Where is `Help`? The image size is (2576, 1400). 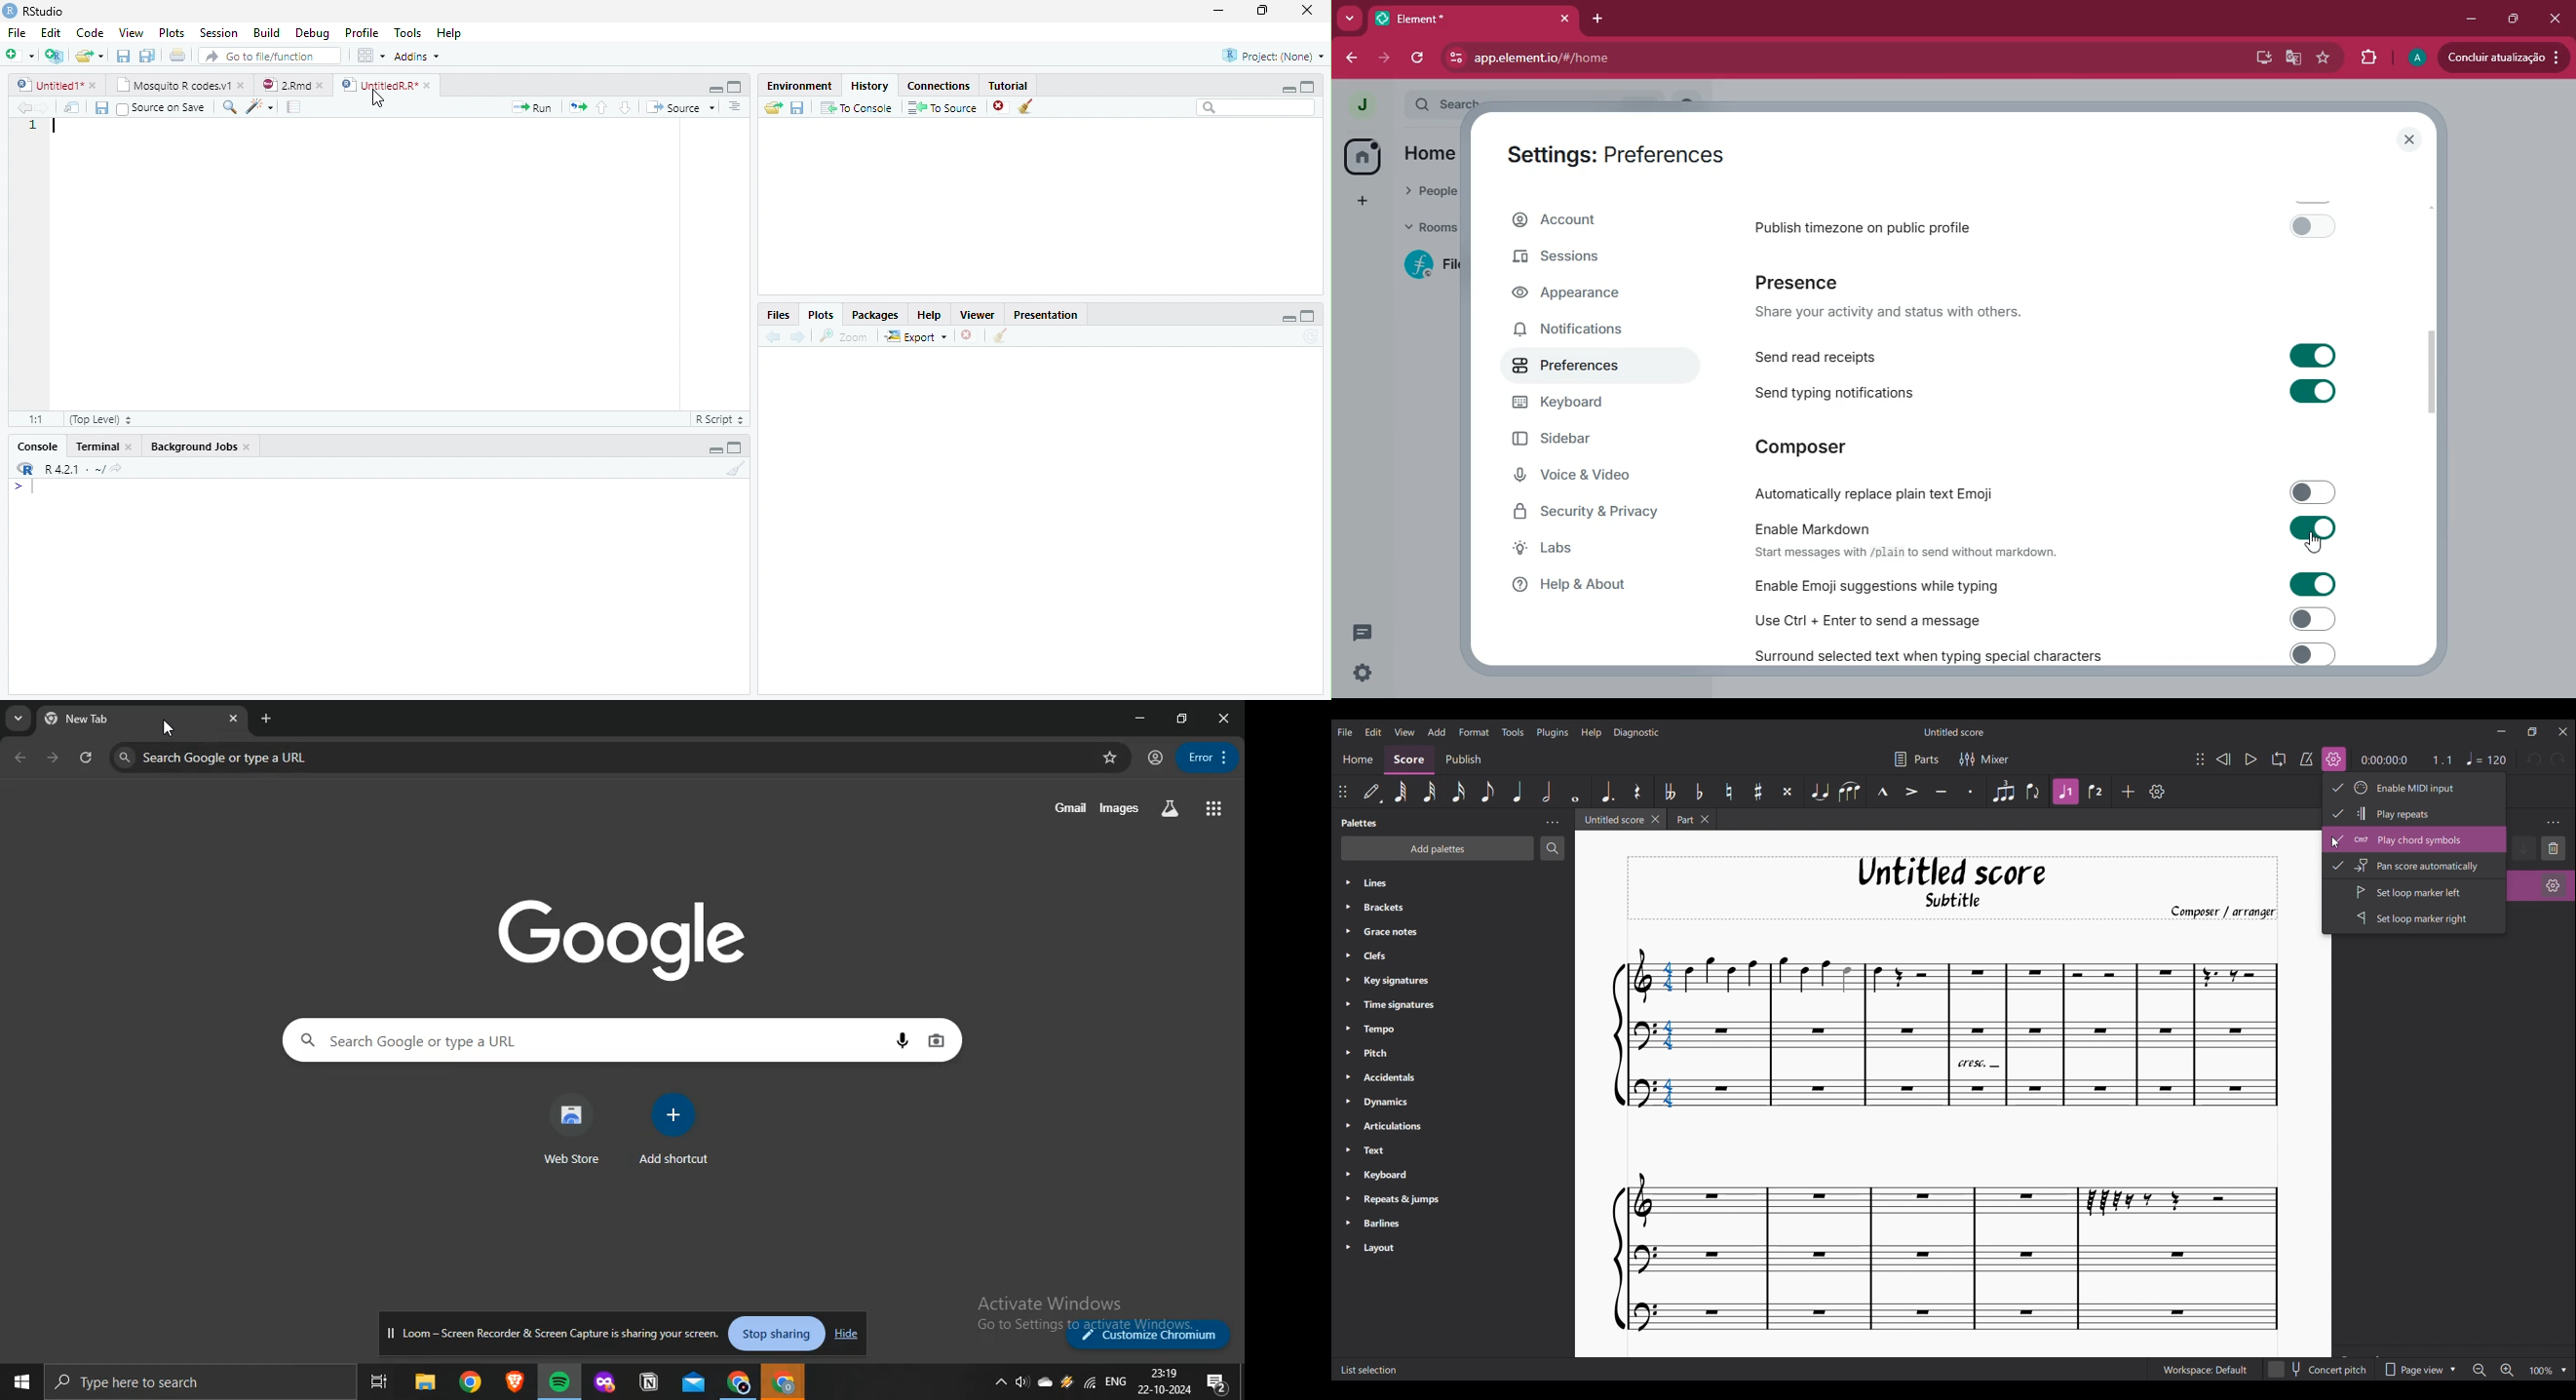 Help is located at coordinates (449, 32).